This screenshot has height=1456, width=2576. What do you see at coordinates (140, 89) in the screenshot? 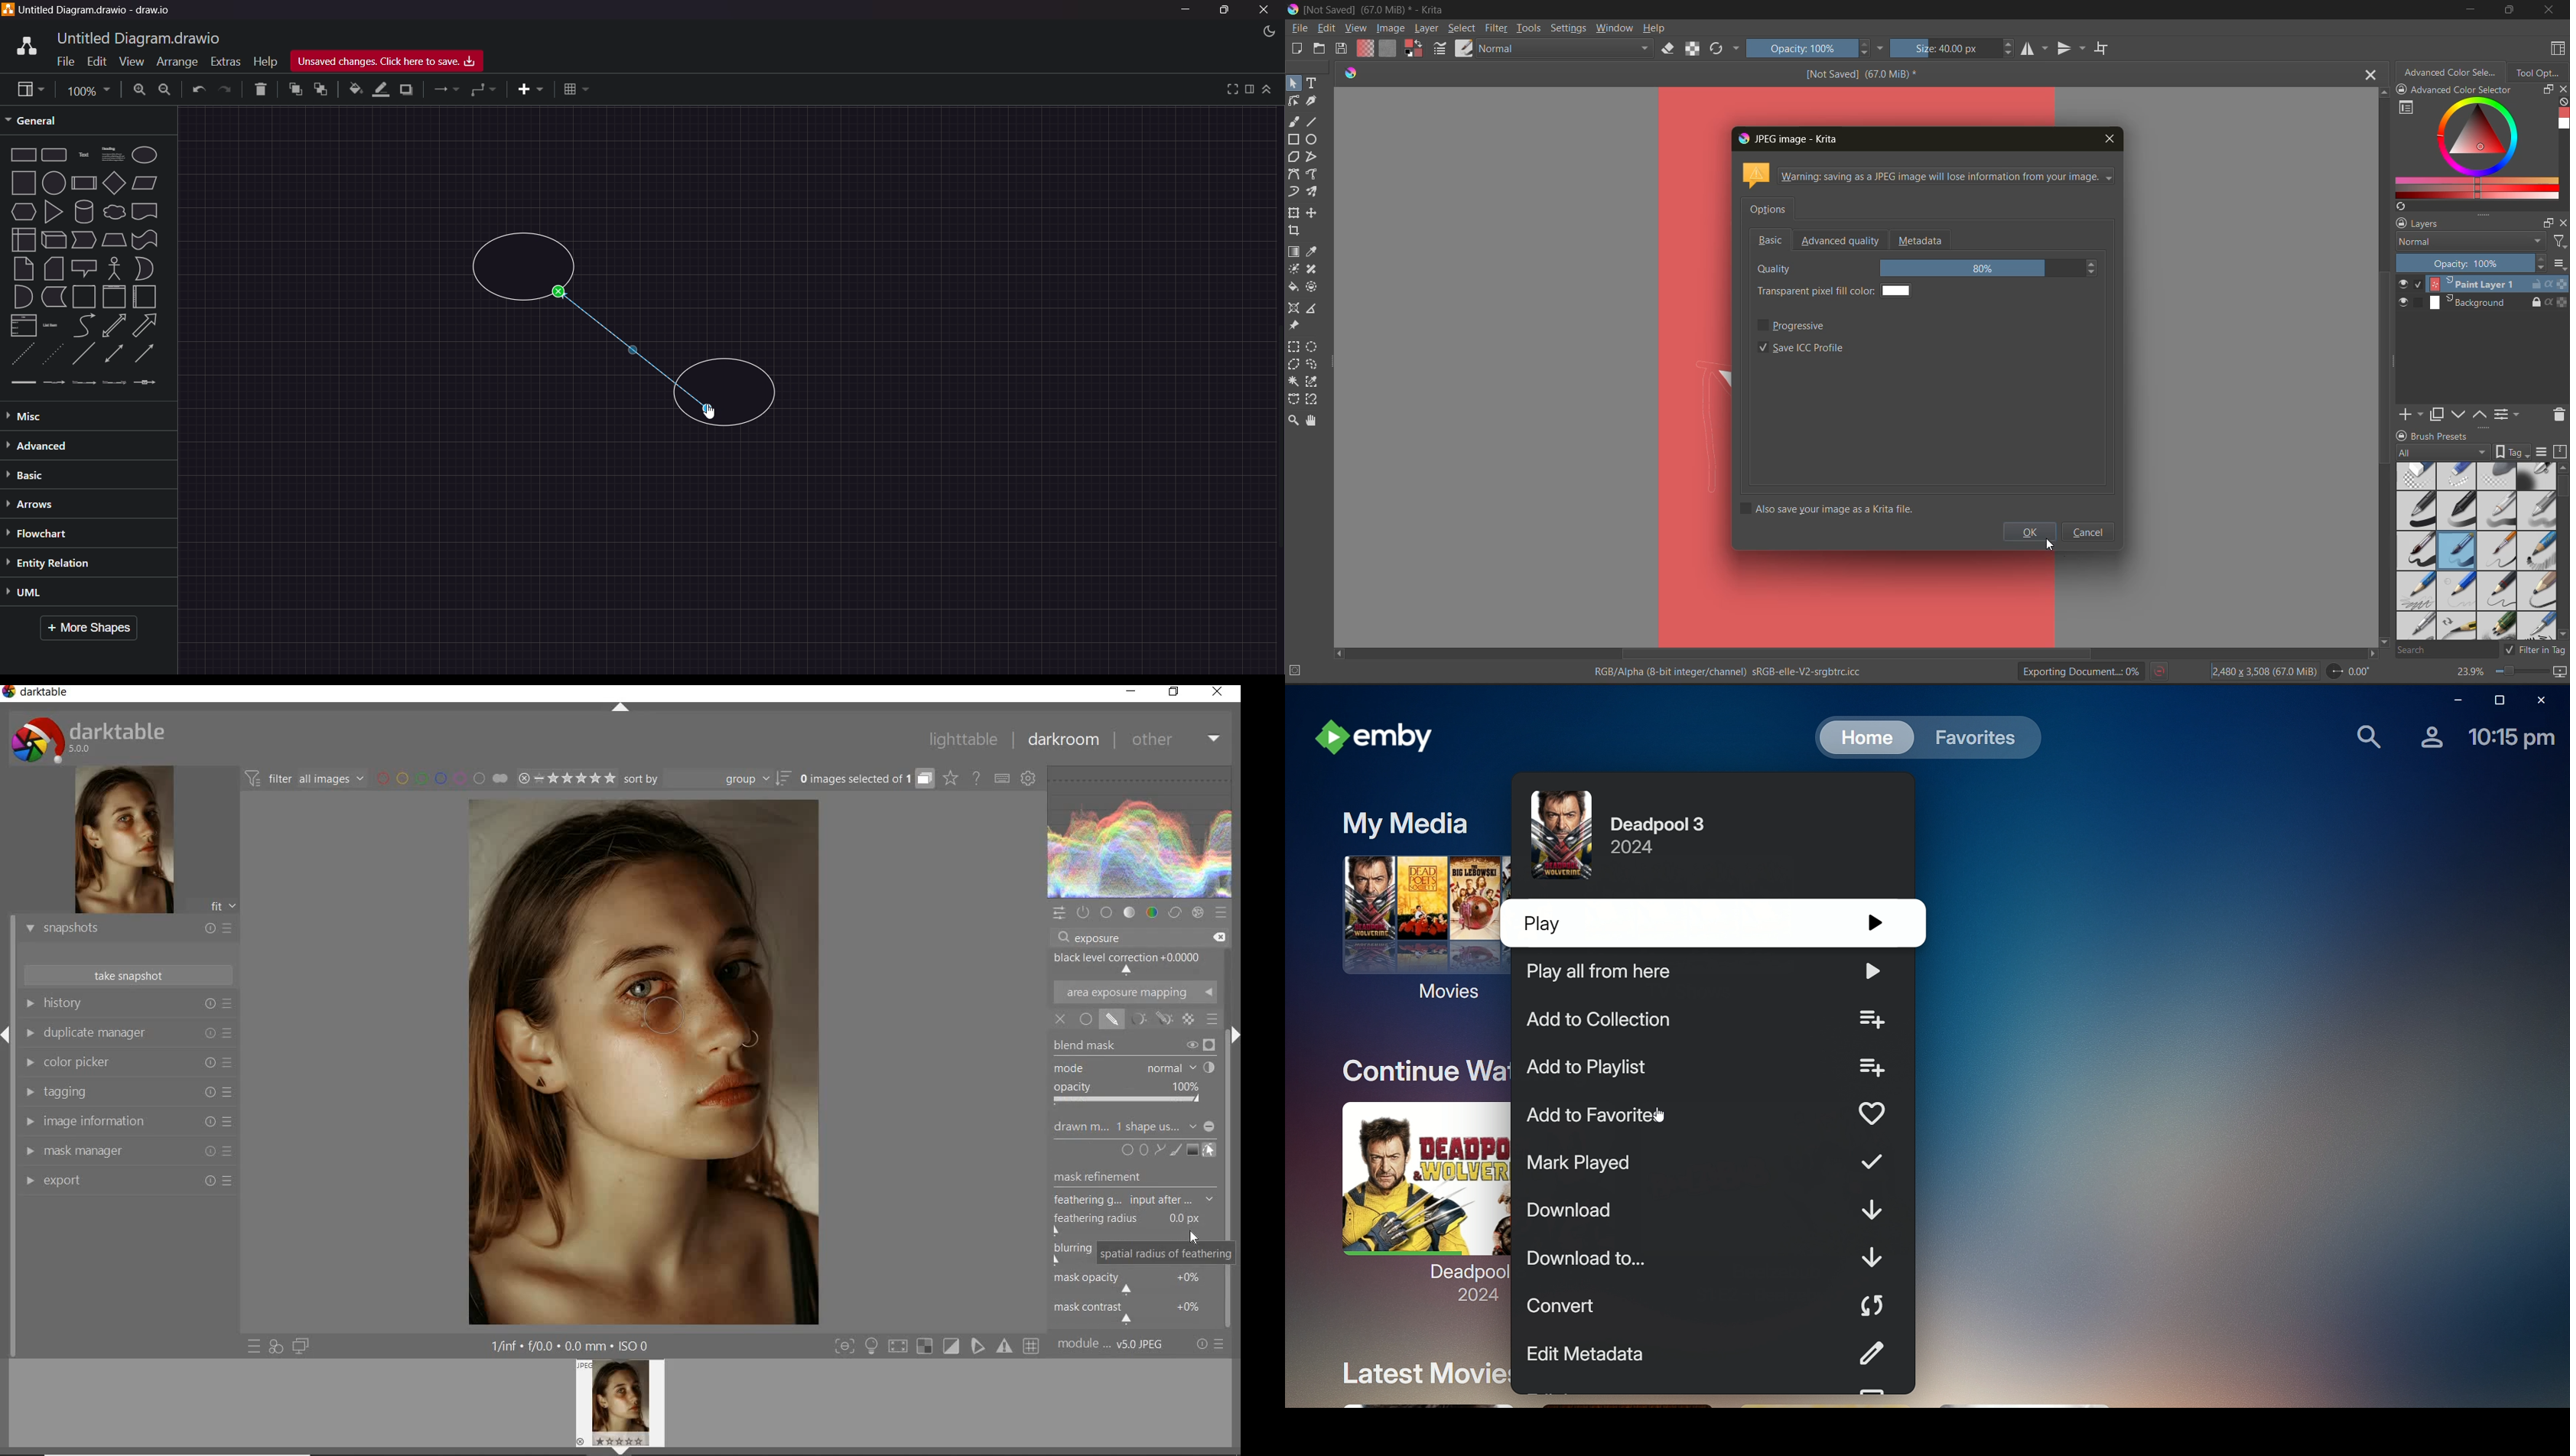
I see `Zoom In` at bounding box center [140, 89].